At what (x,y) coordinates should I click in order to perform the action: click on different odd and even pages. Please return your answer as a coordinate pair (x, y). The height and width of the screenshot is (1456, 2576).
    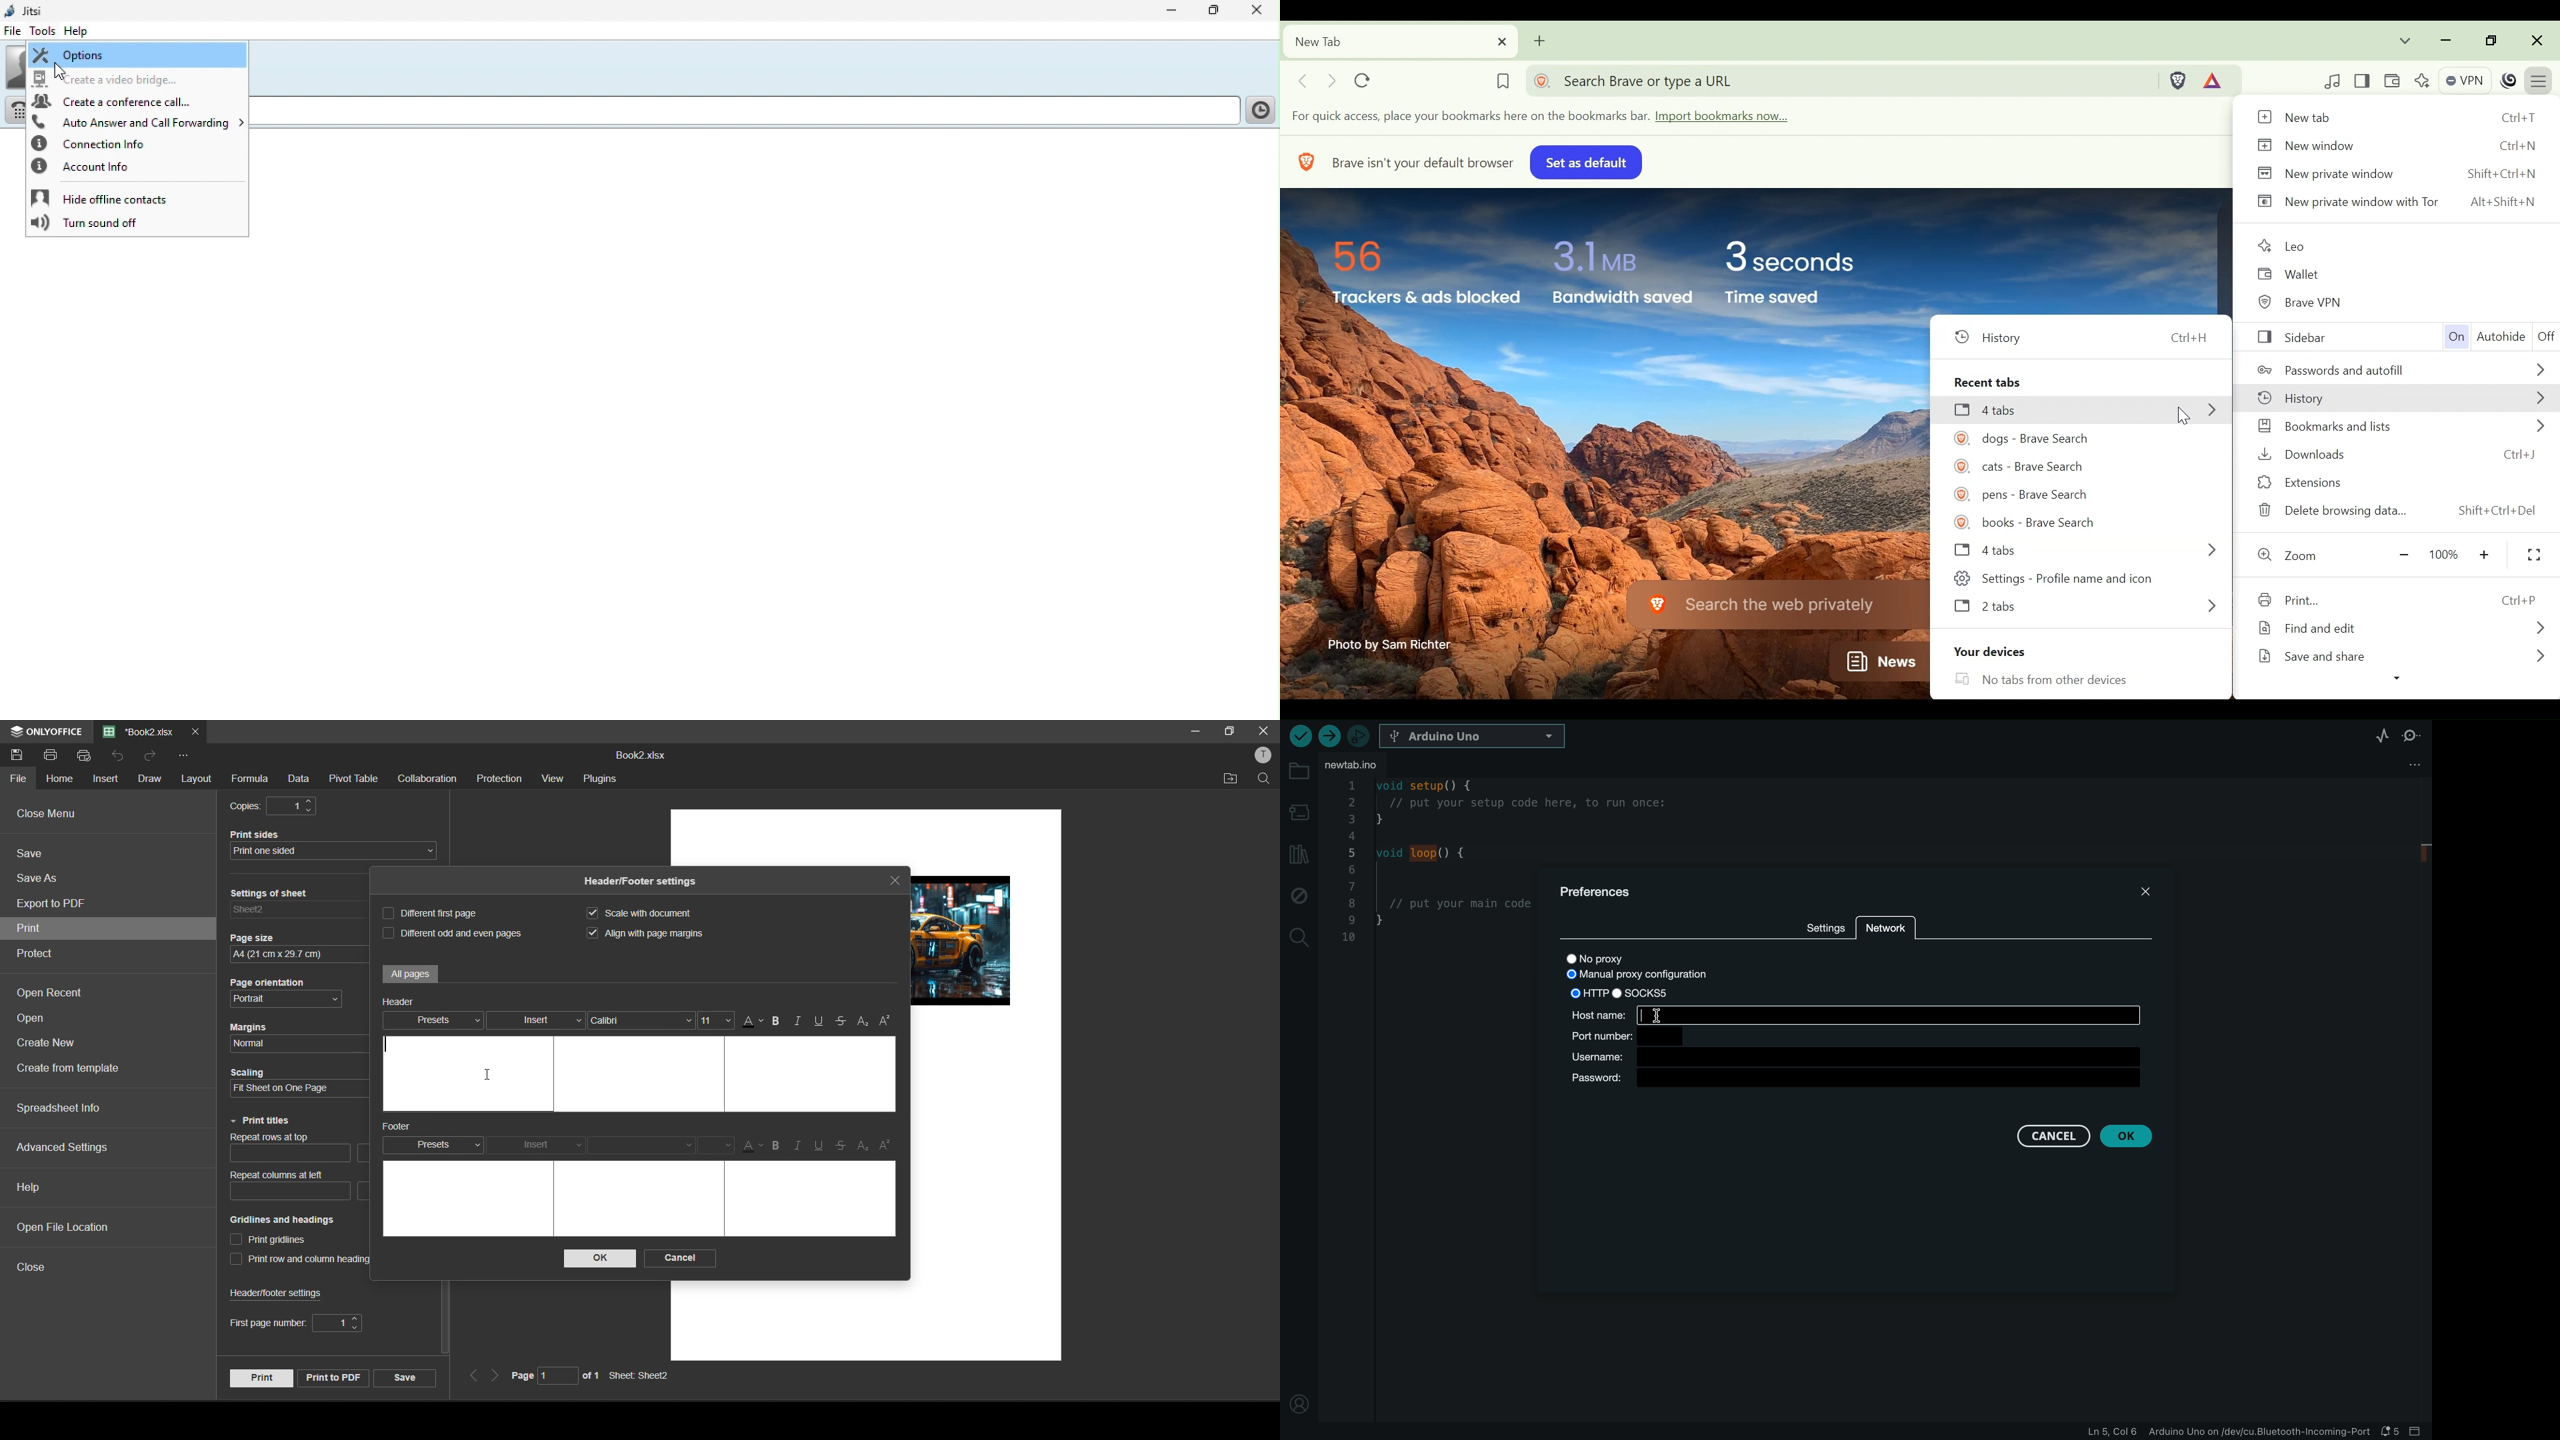
    Looking at the image, I should click on (451, 931).